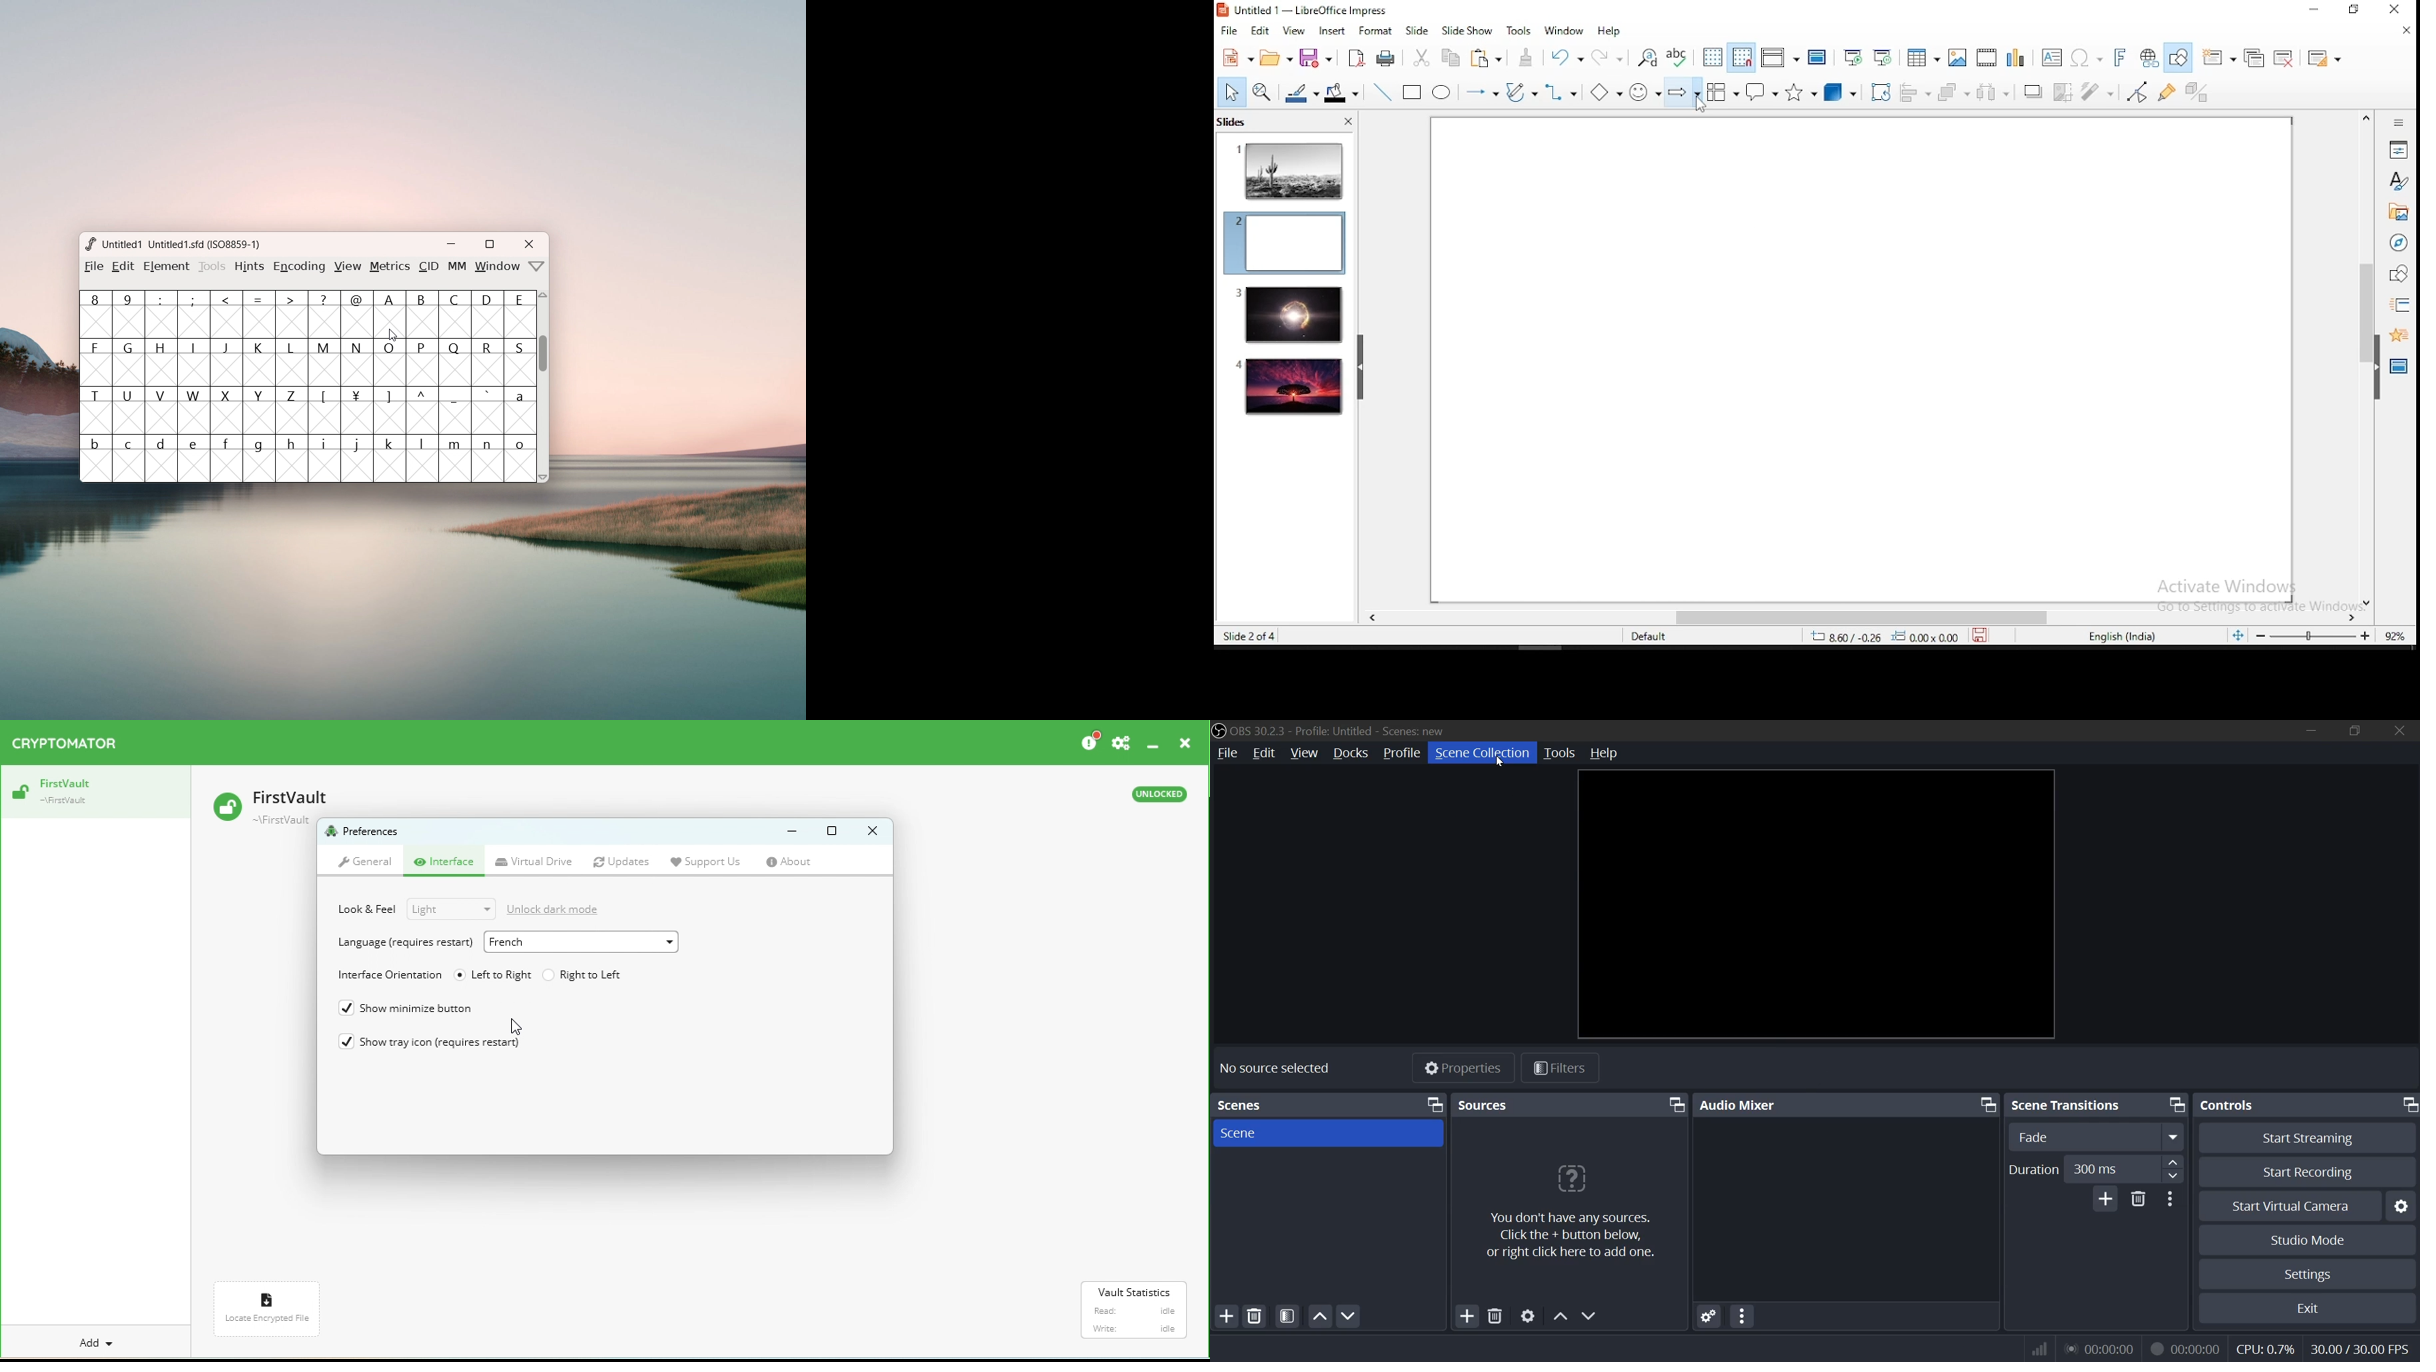 Image resolution: width=2436 pixels, height=1372 pixels. What do you see at coordinates (1400, 753) in the screenshot?
I see `profile` at bounding box center [1400, 753].